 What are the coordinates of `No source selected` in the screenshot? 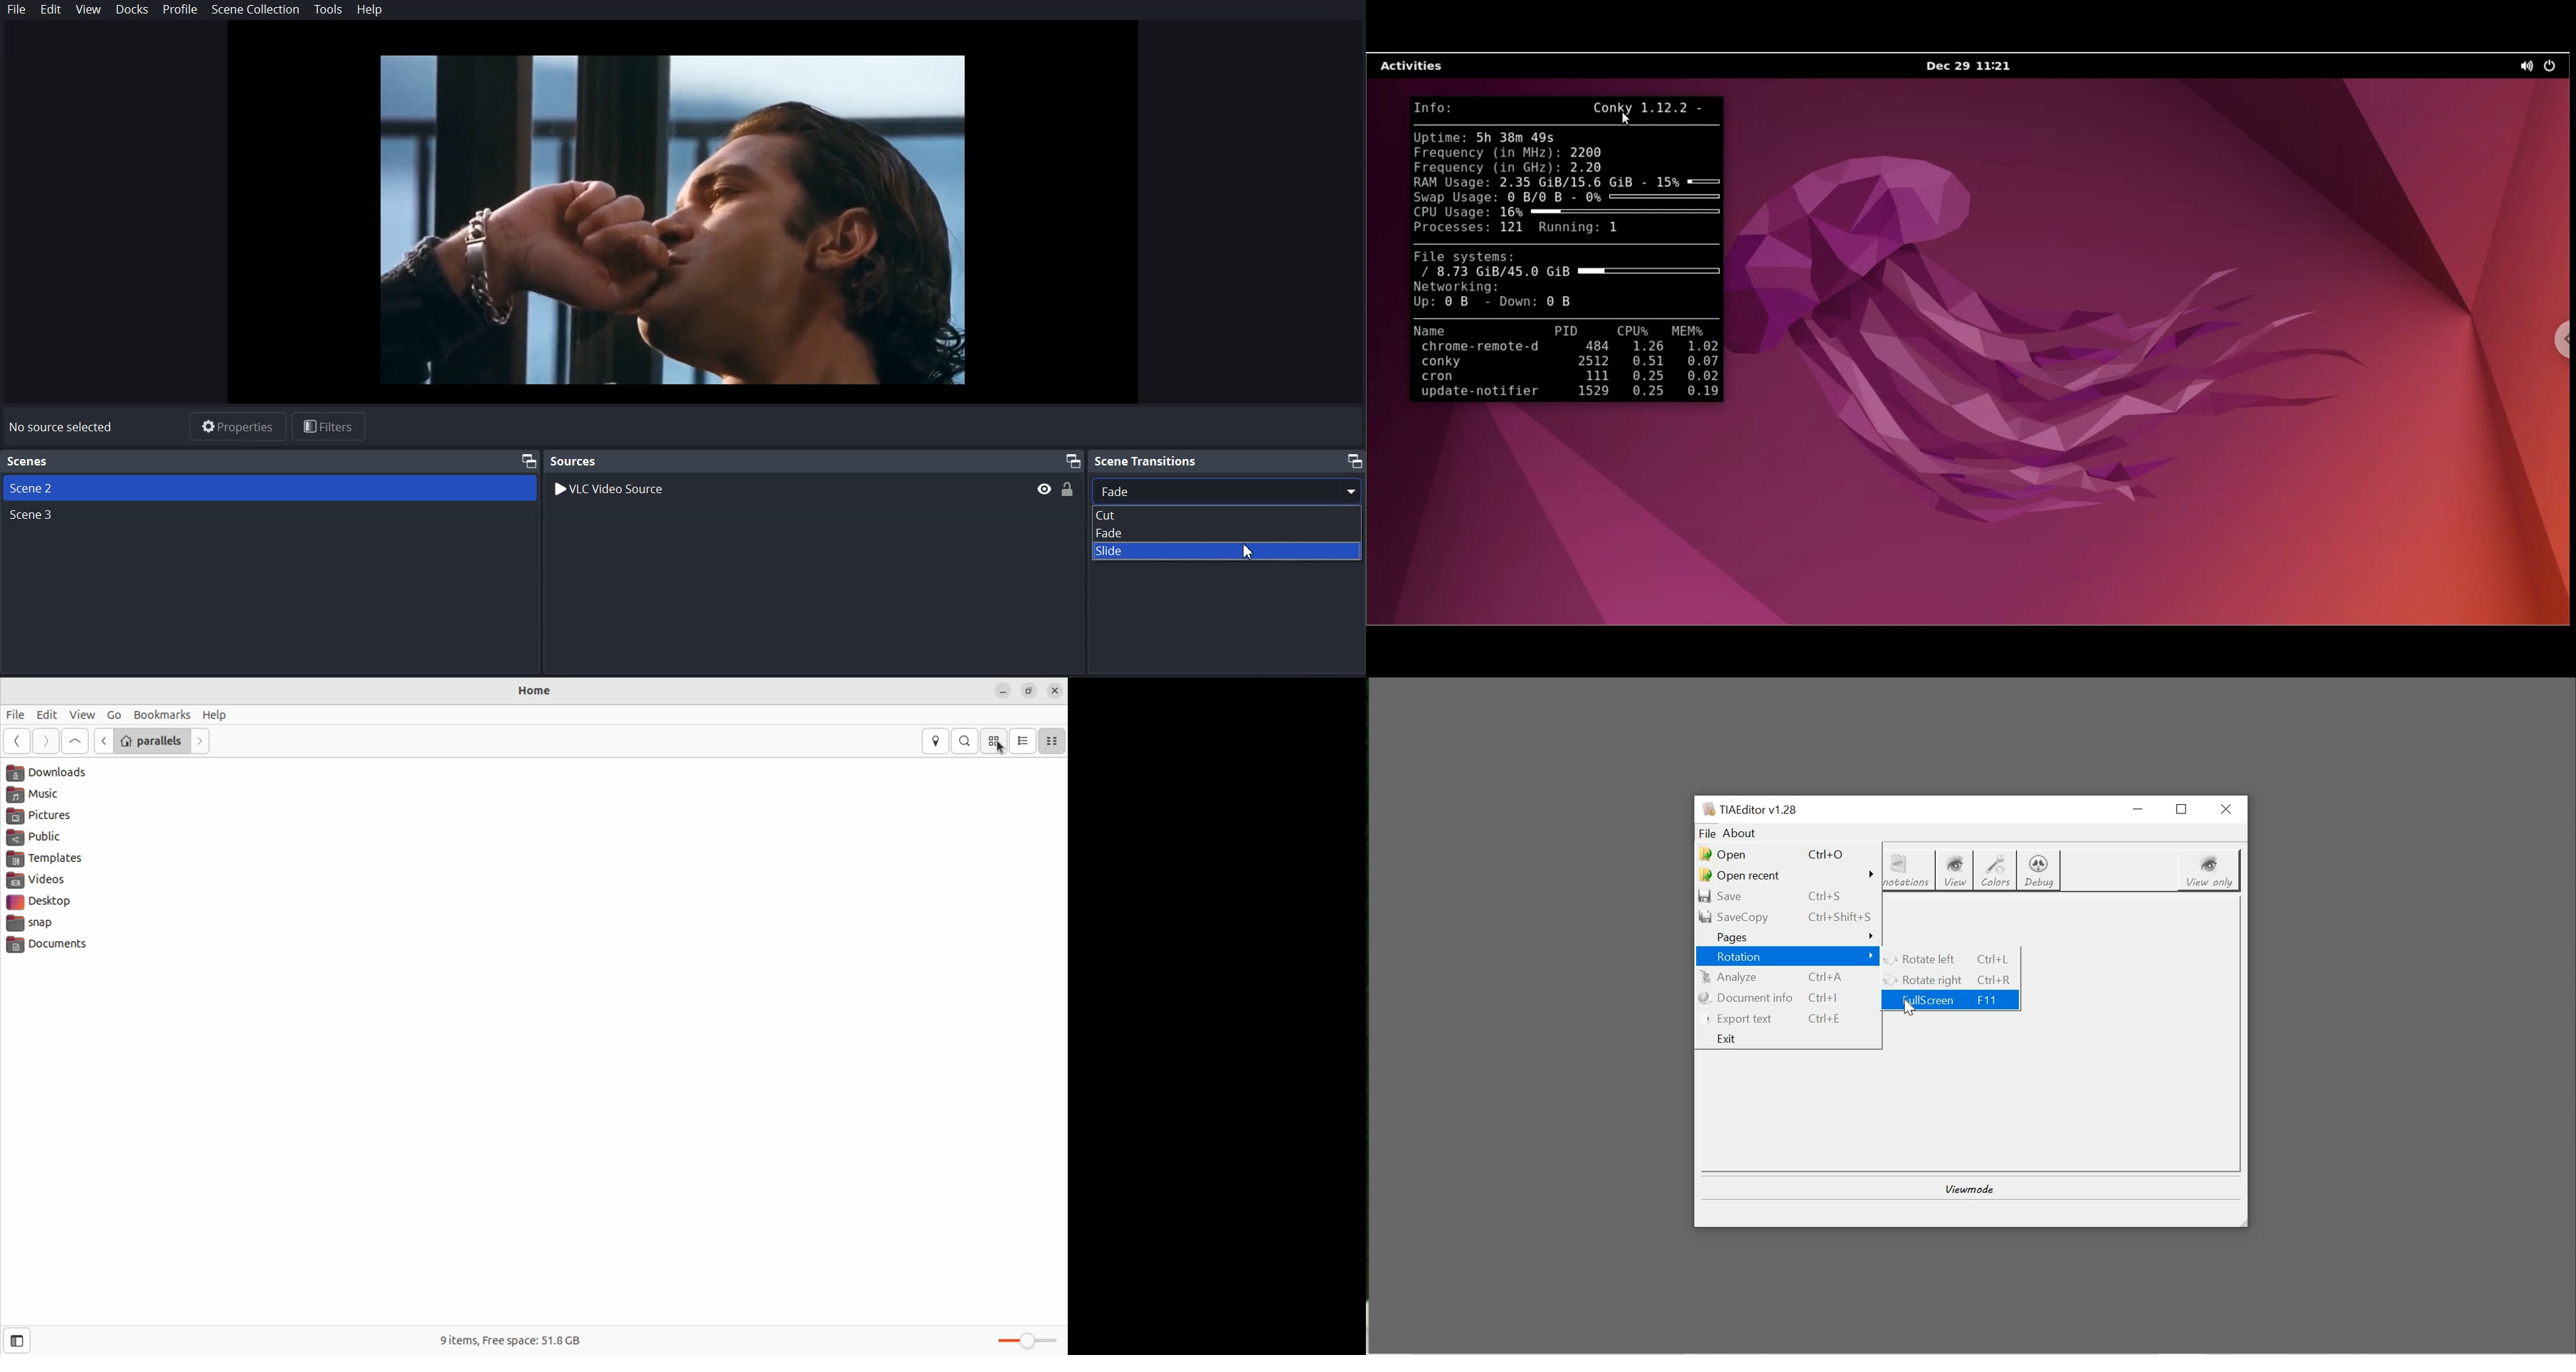 It's located at (62, 428).